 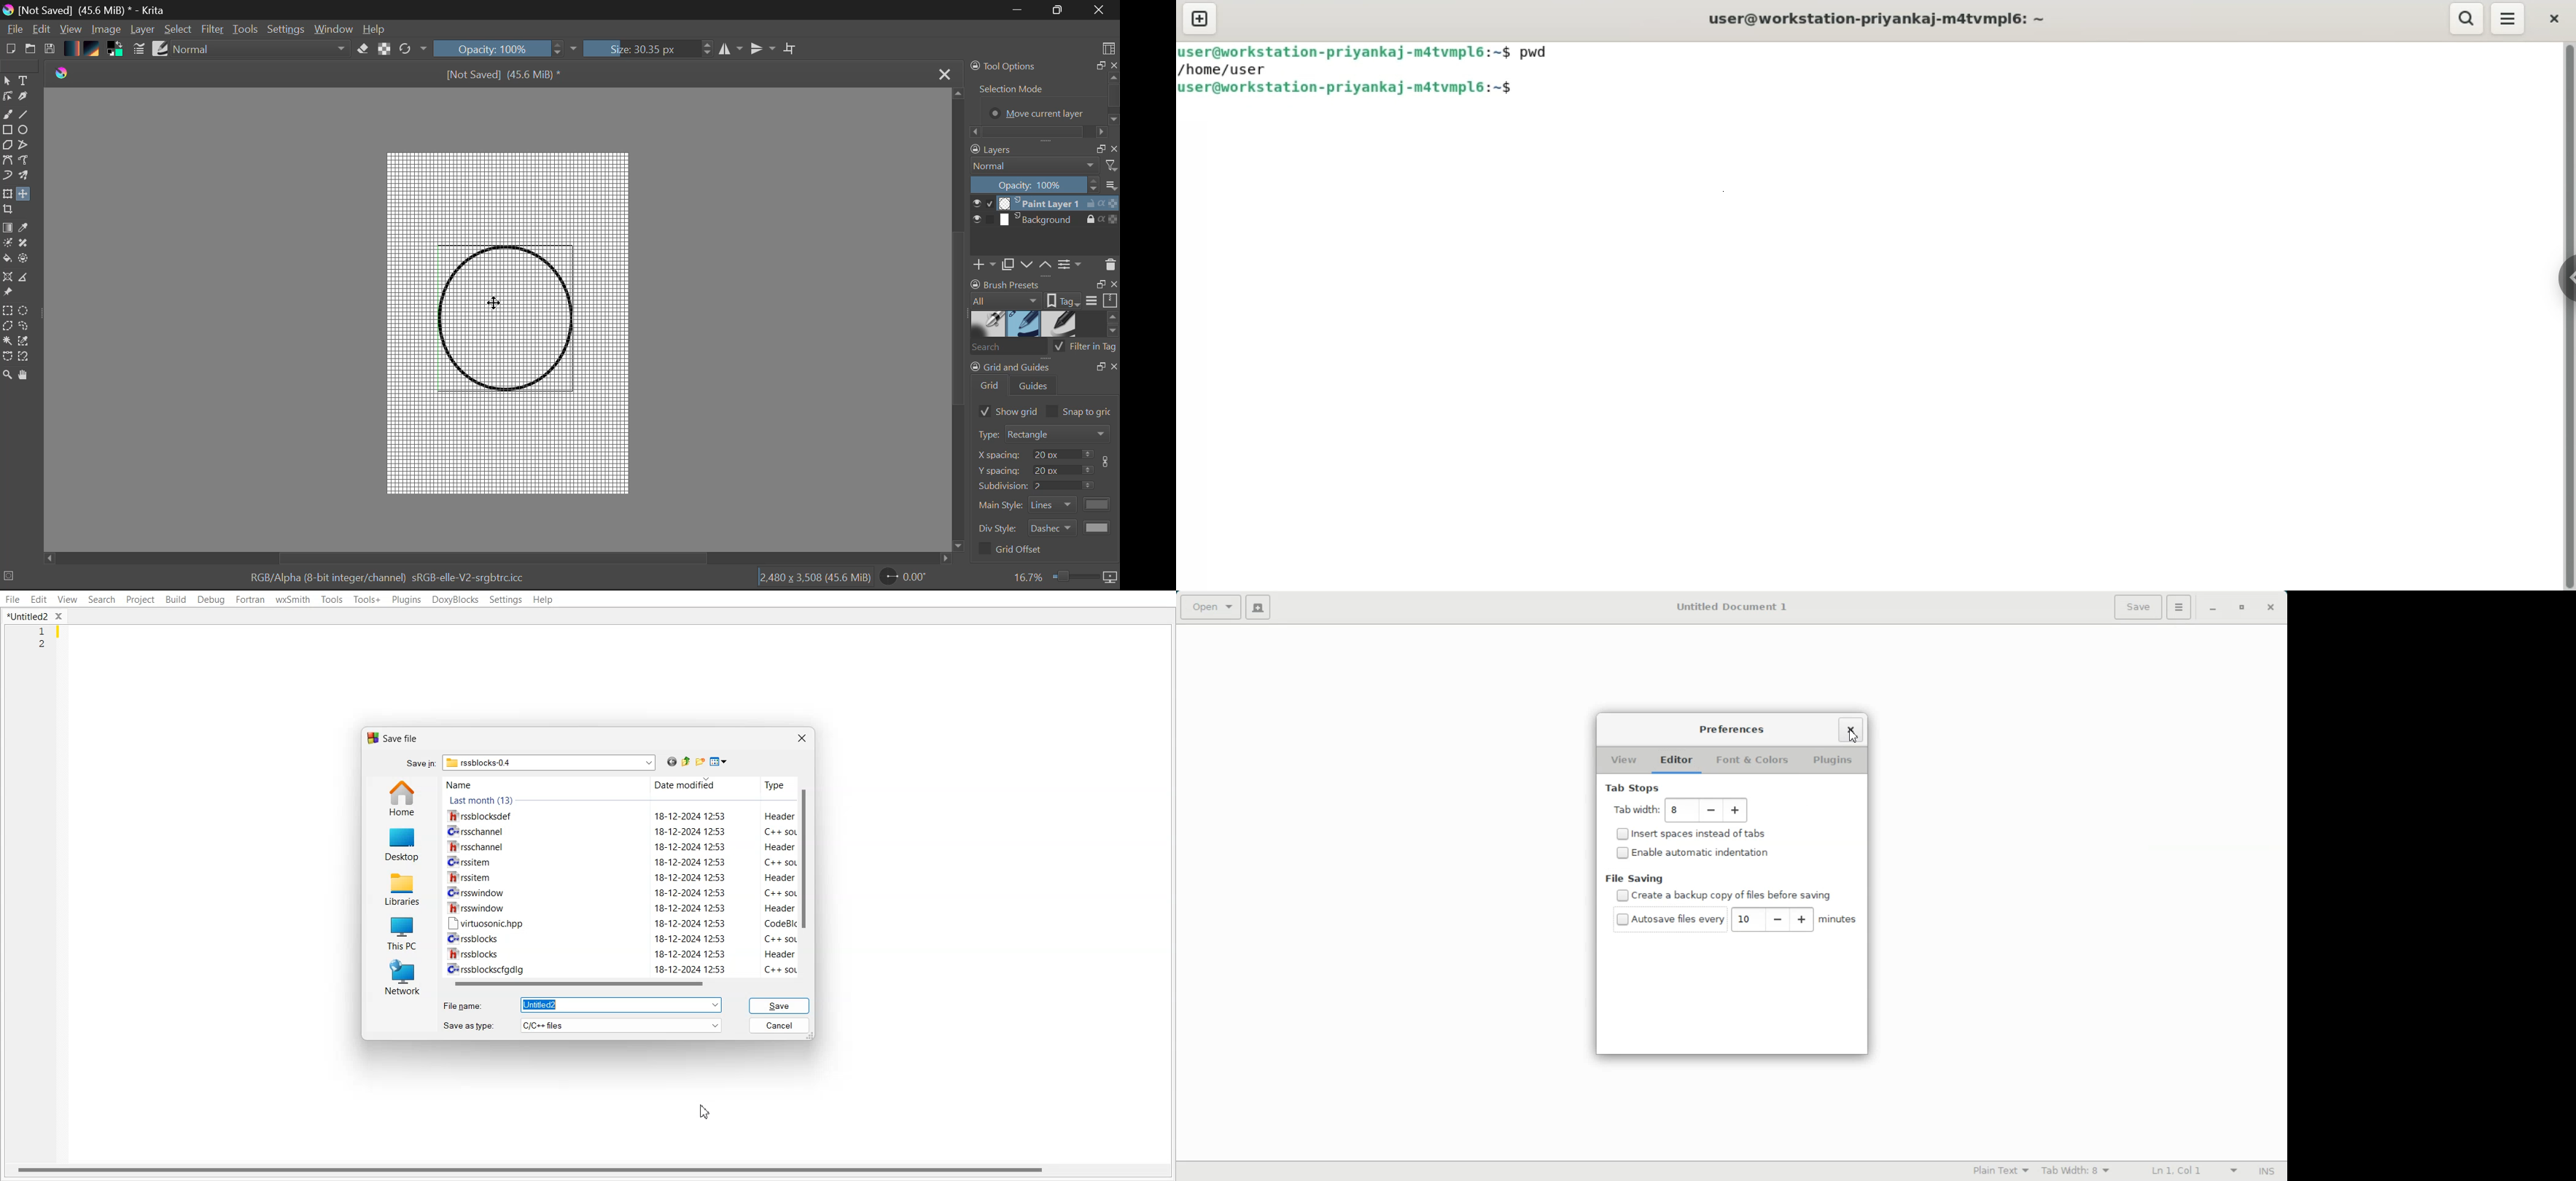 What do you see at coordinates (400, 933) in the screenshot?
I see `This PC` at bounding box center [400, 933].